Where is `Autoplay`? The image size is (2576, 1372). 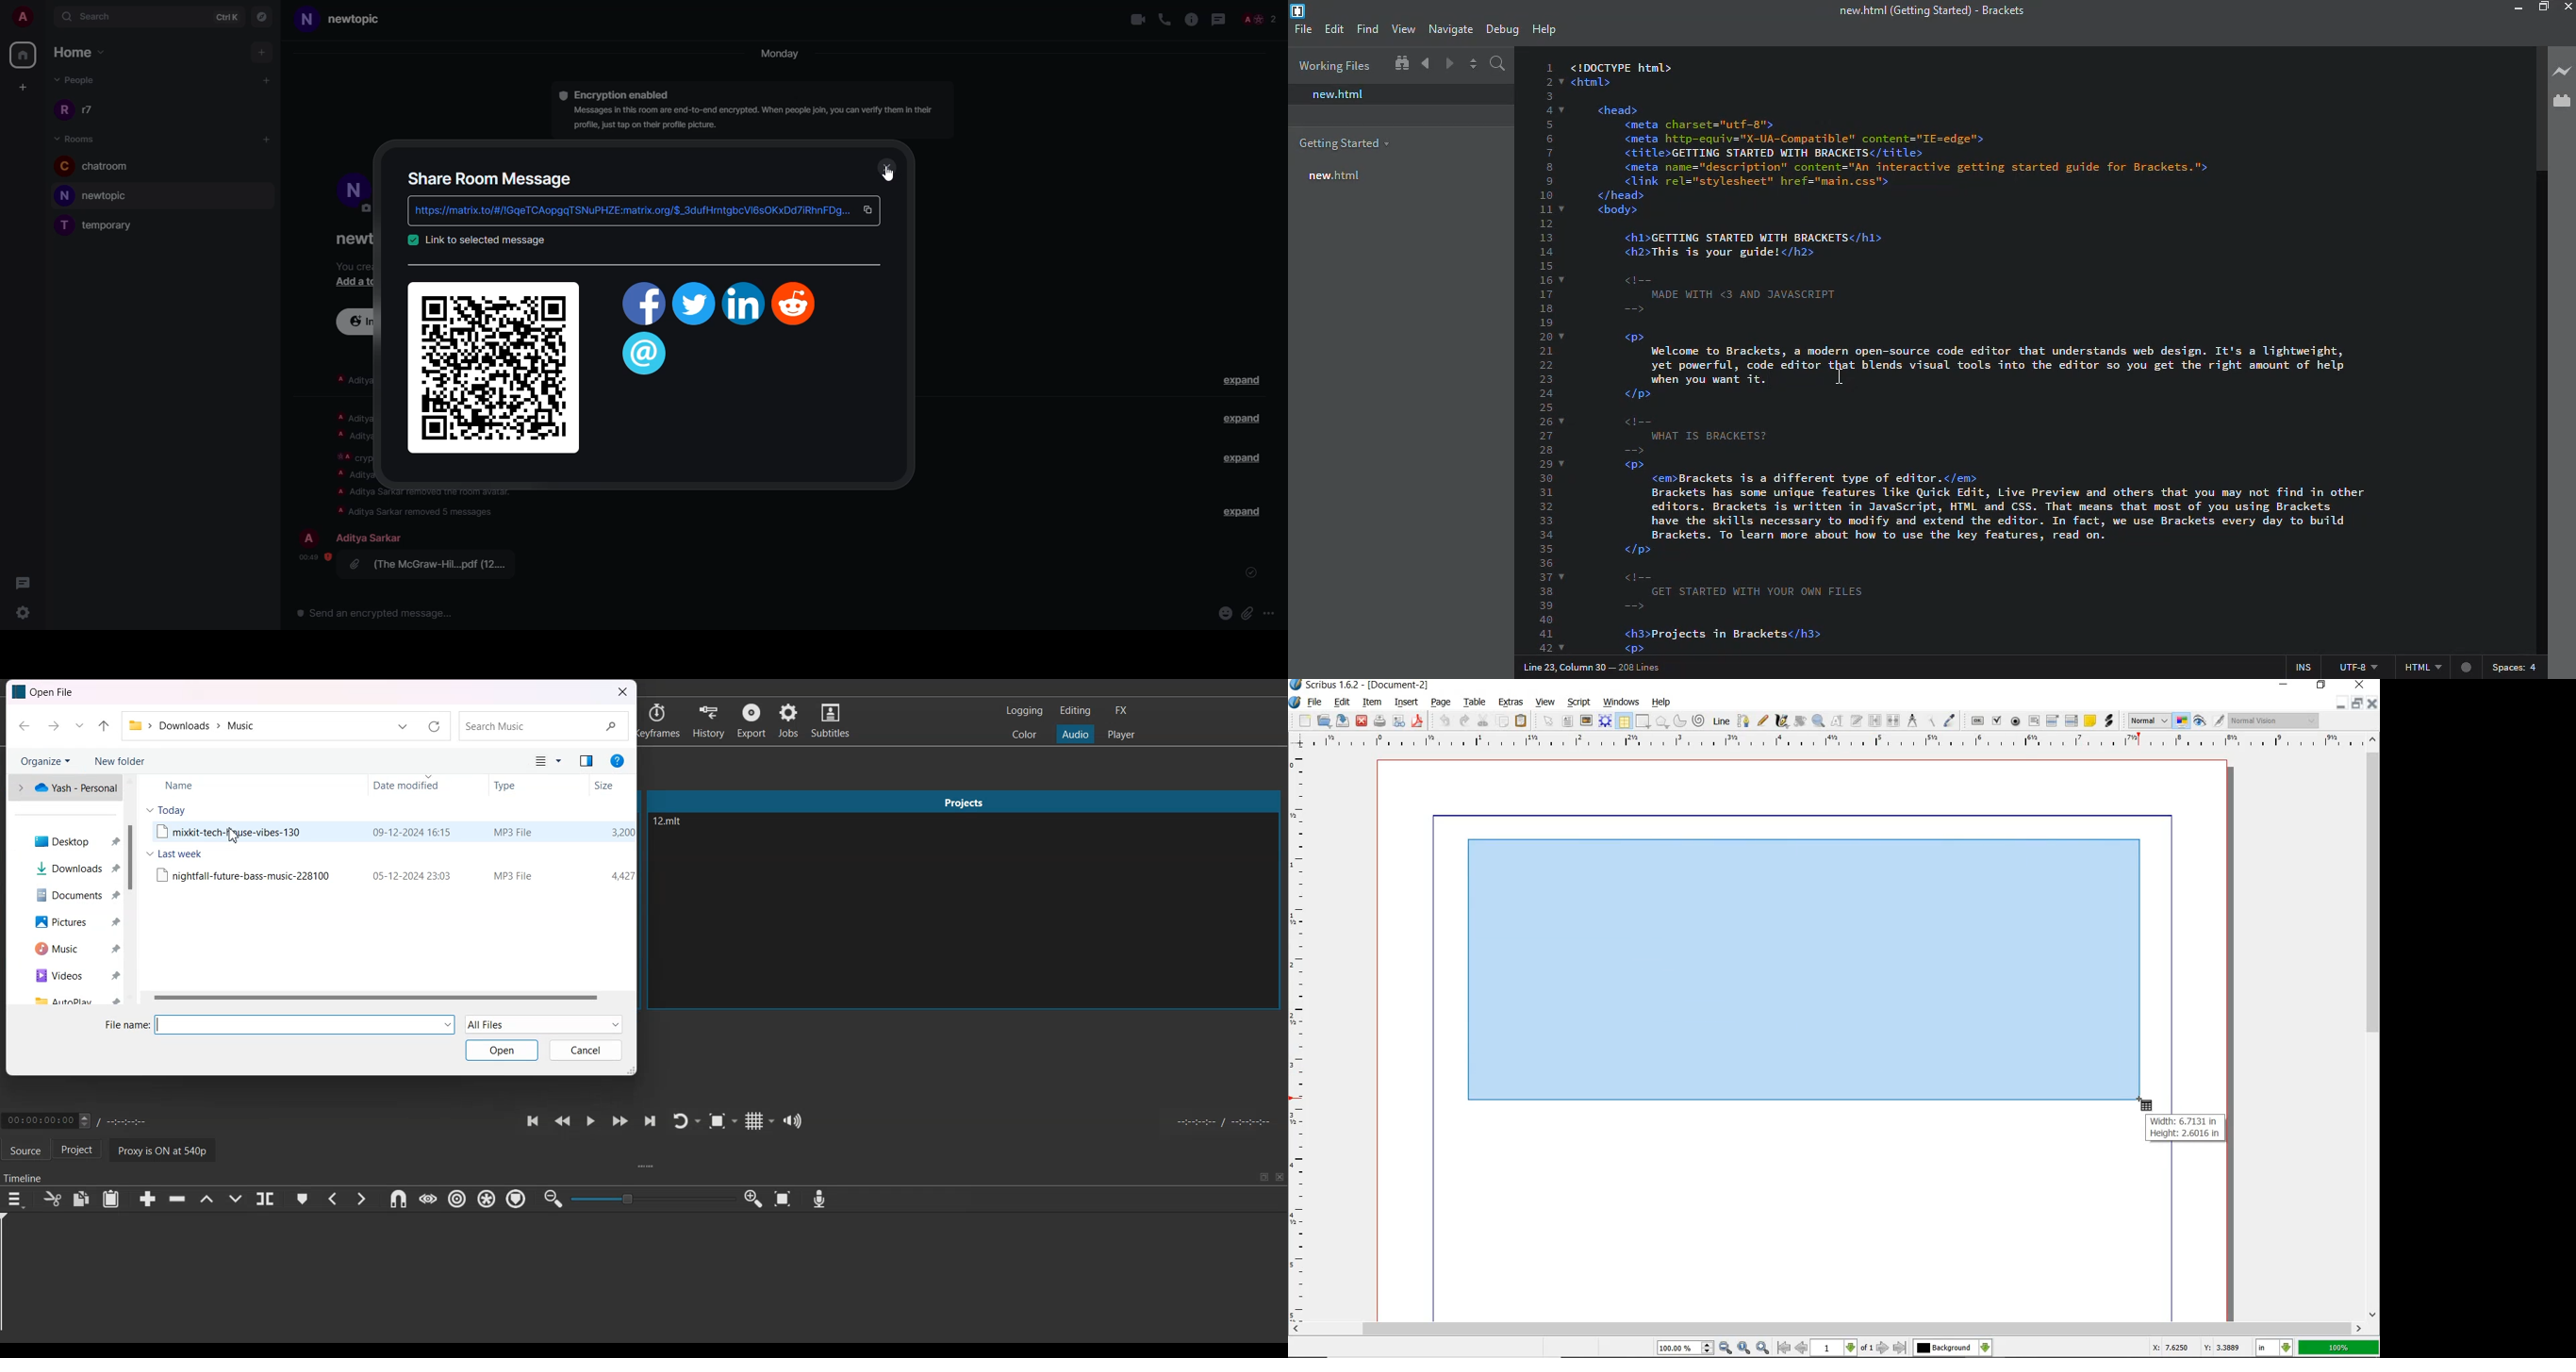 Autoplay is located at coordinates (72, 999).